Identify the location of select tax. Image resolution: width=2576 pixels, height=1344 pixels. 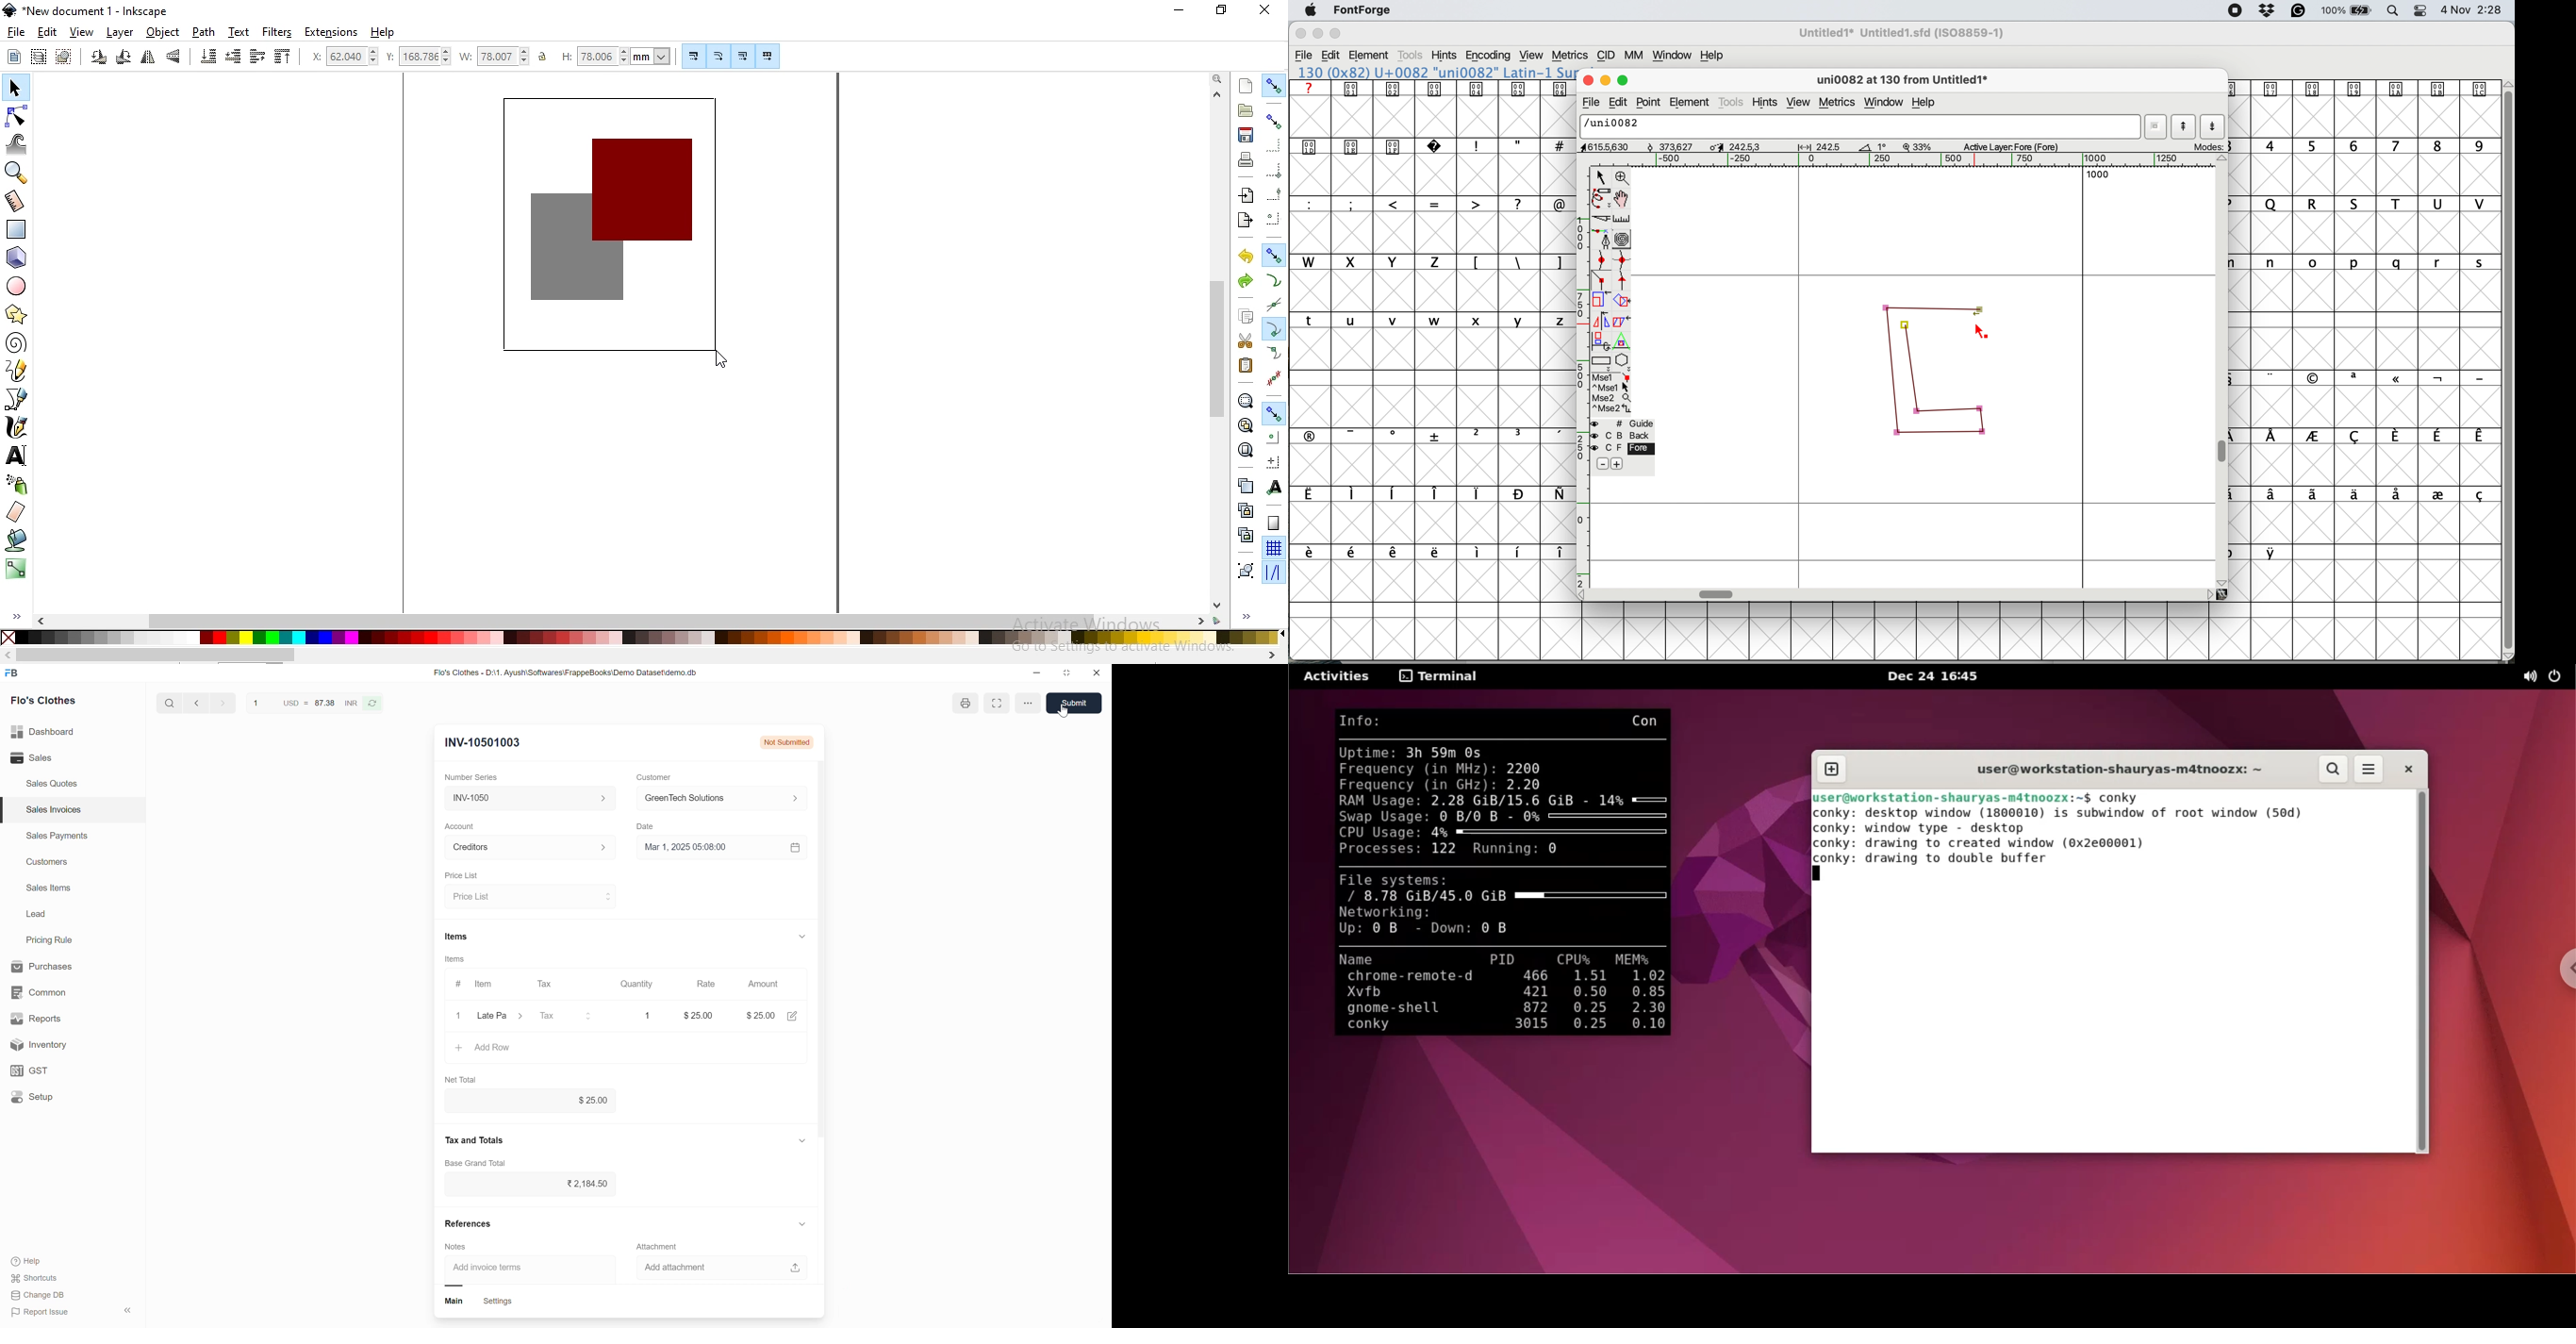
(567, 1016).